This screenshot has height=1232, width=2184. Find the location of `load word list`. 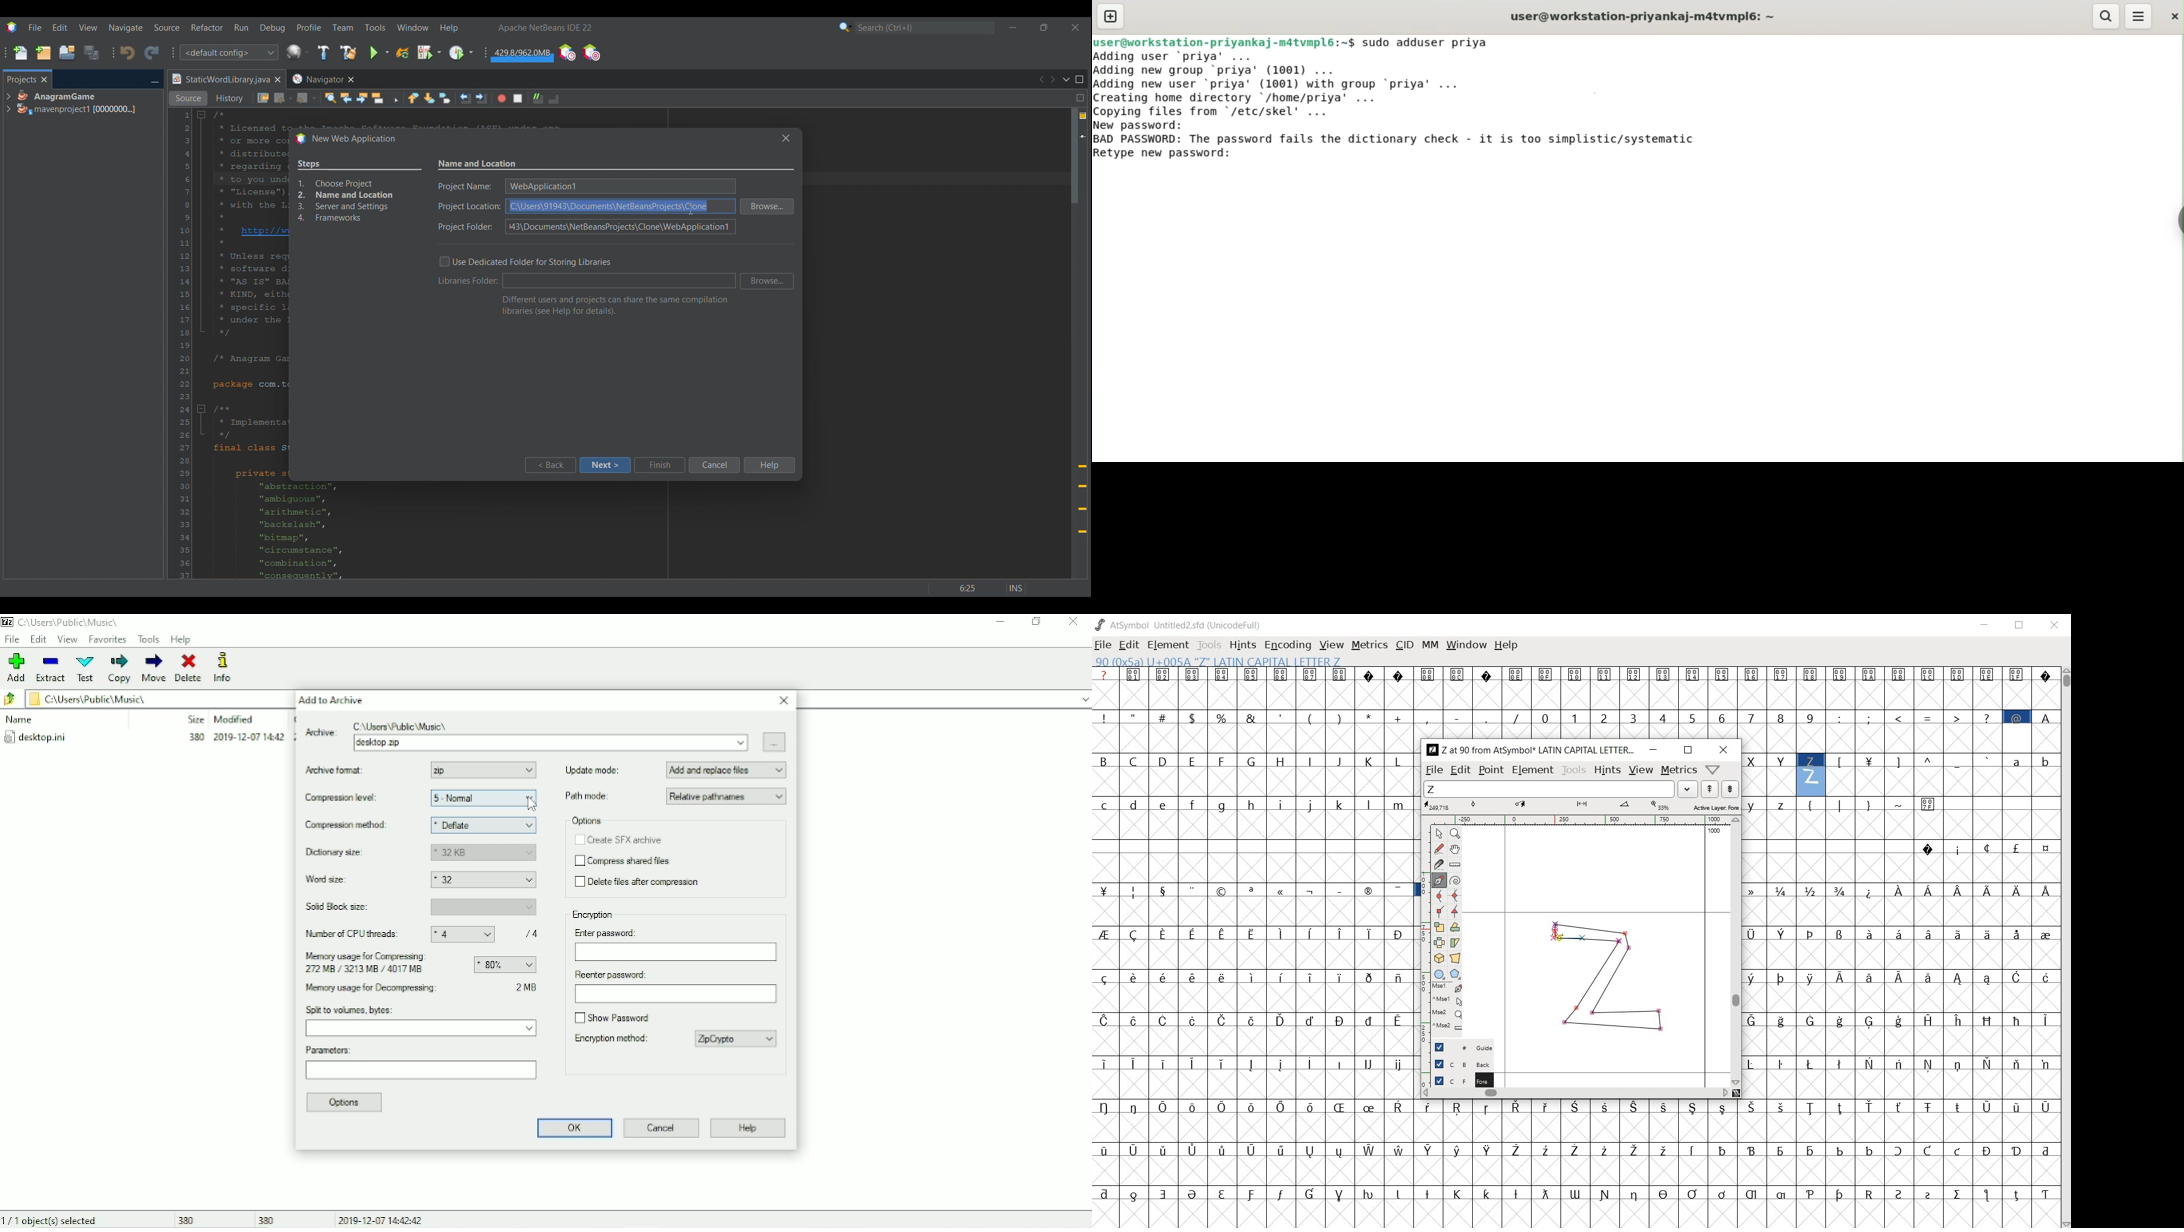

load word list is located at coordinates (1562, 789).